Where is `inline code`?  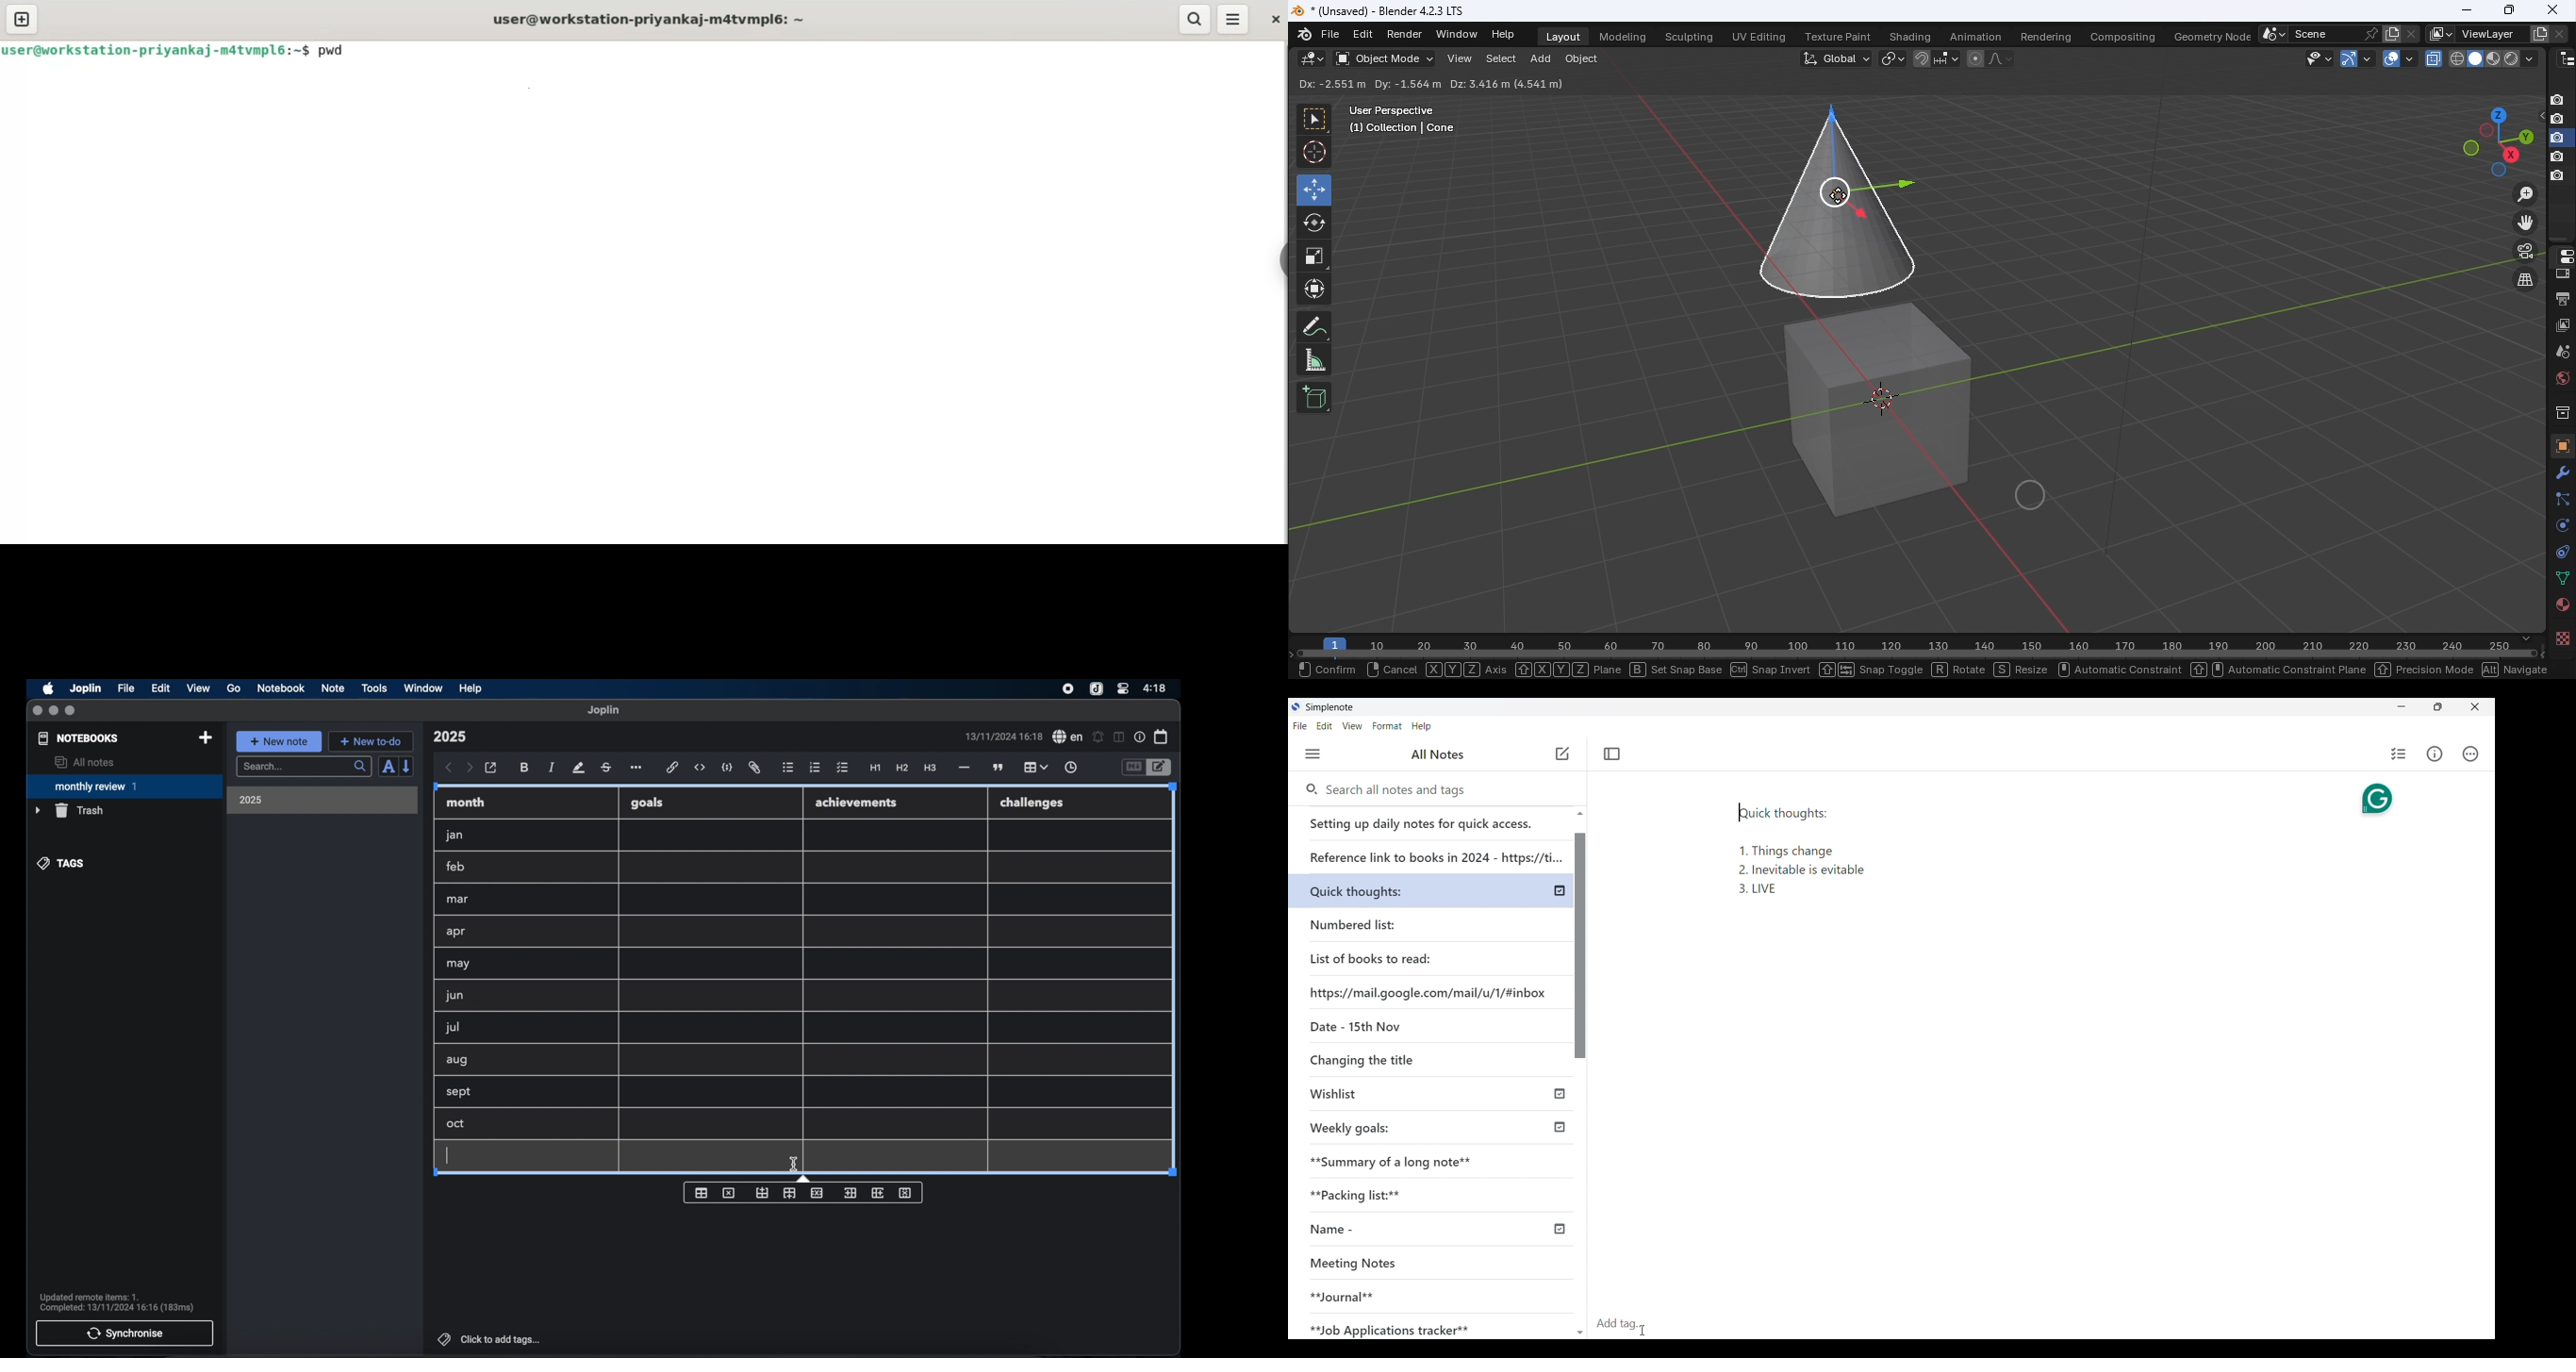
inline code is located at coordinates (700, 768).